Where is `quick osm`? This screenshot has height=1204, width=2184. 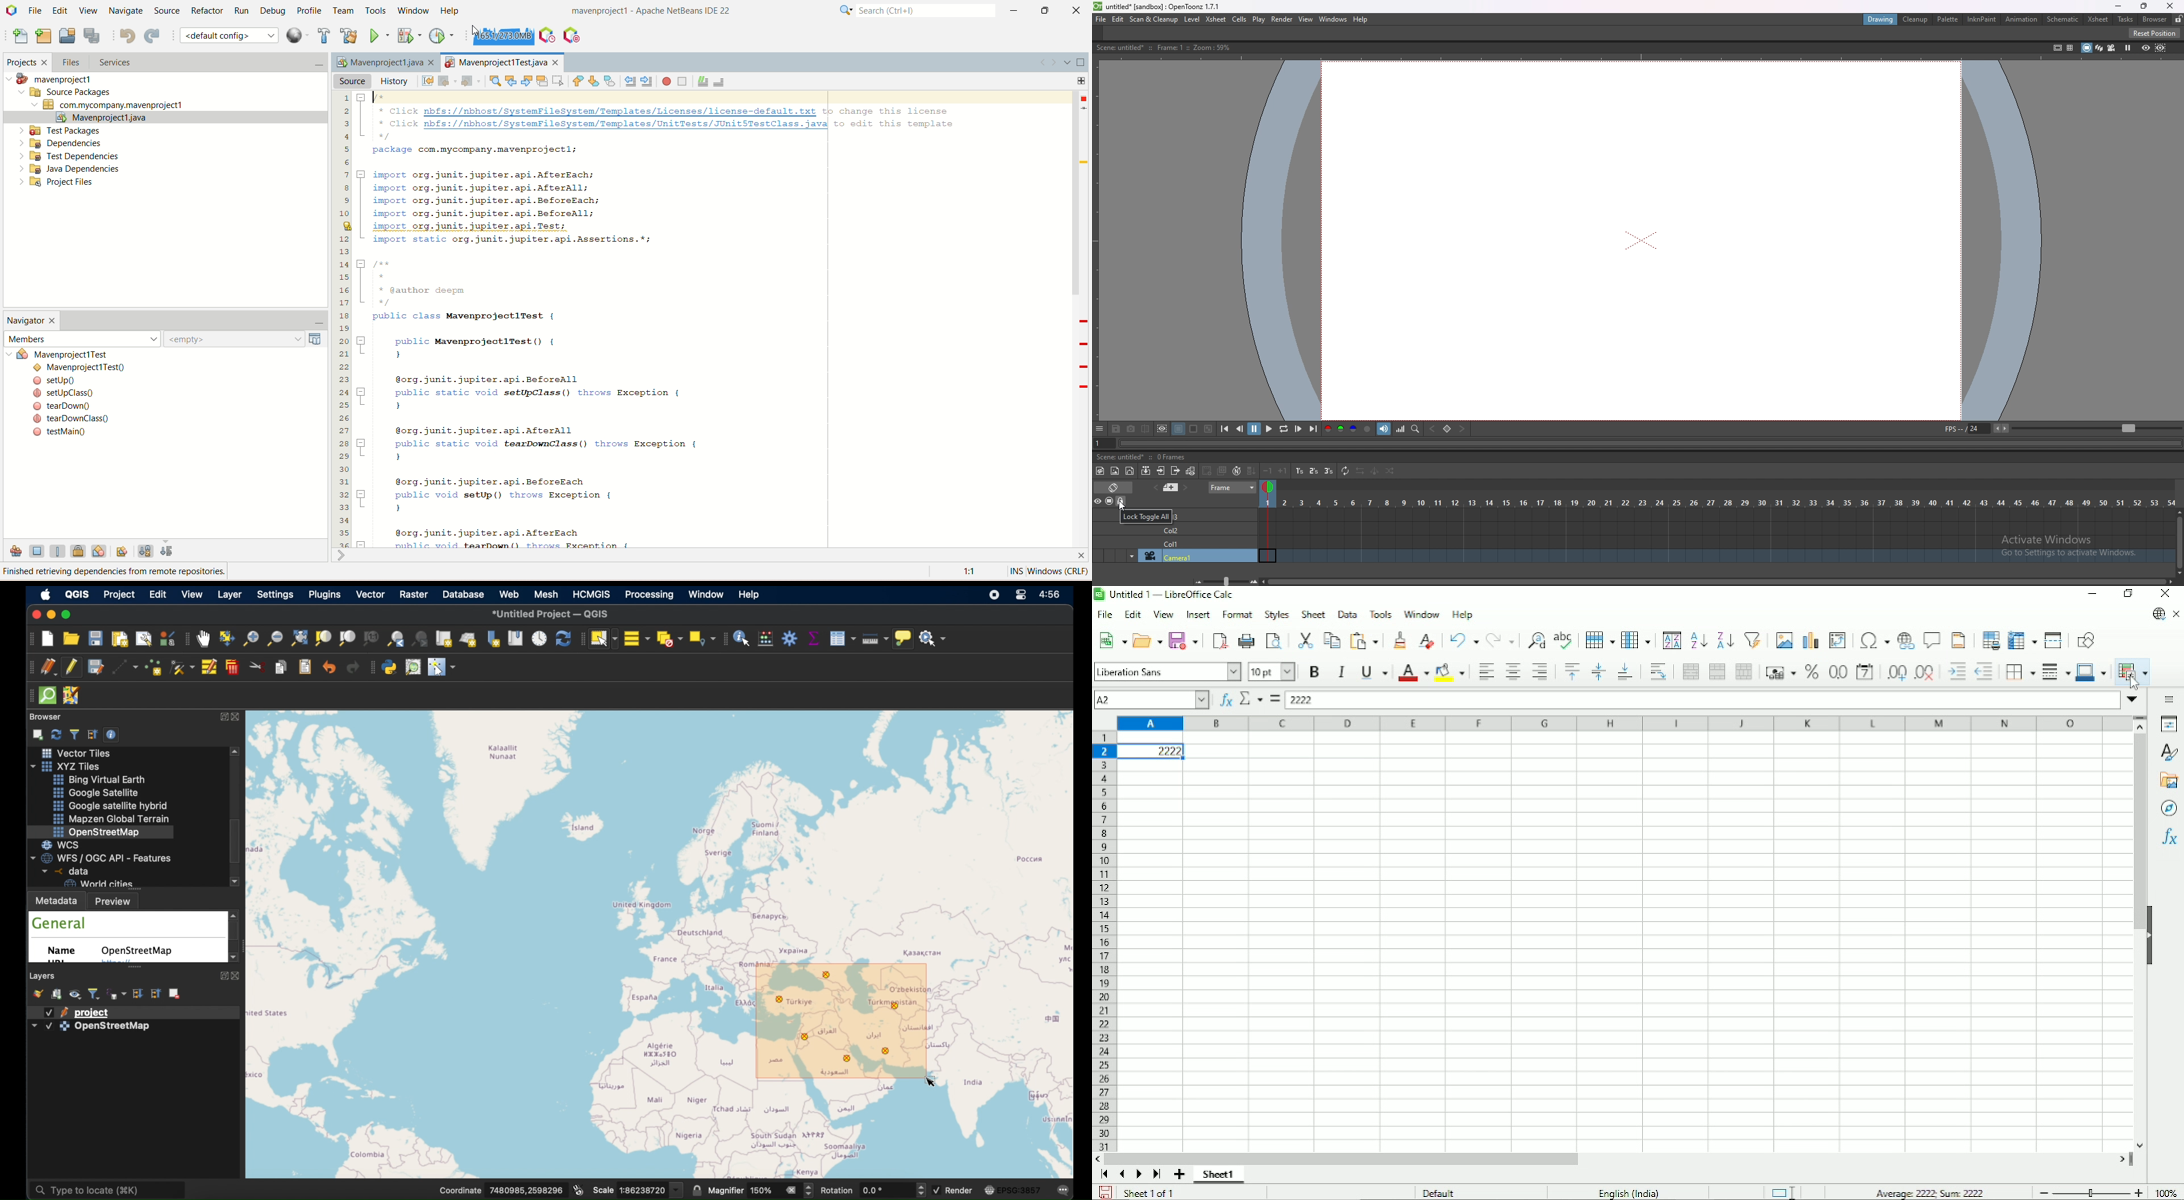
quick osm is located at coordinates (47, 696).